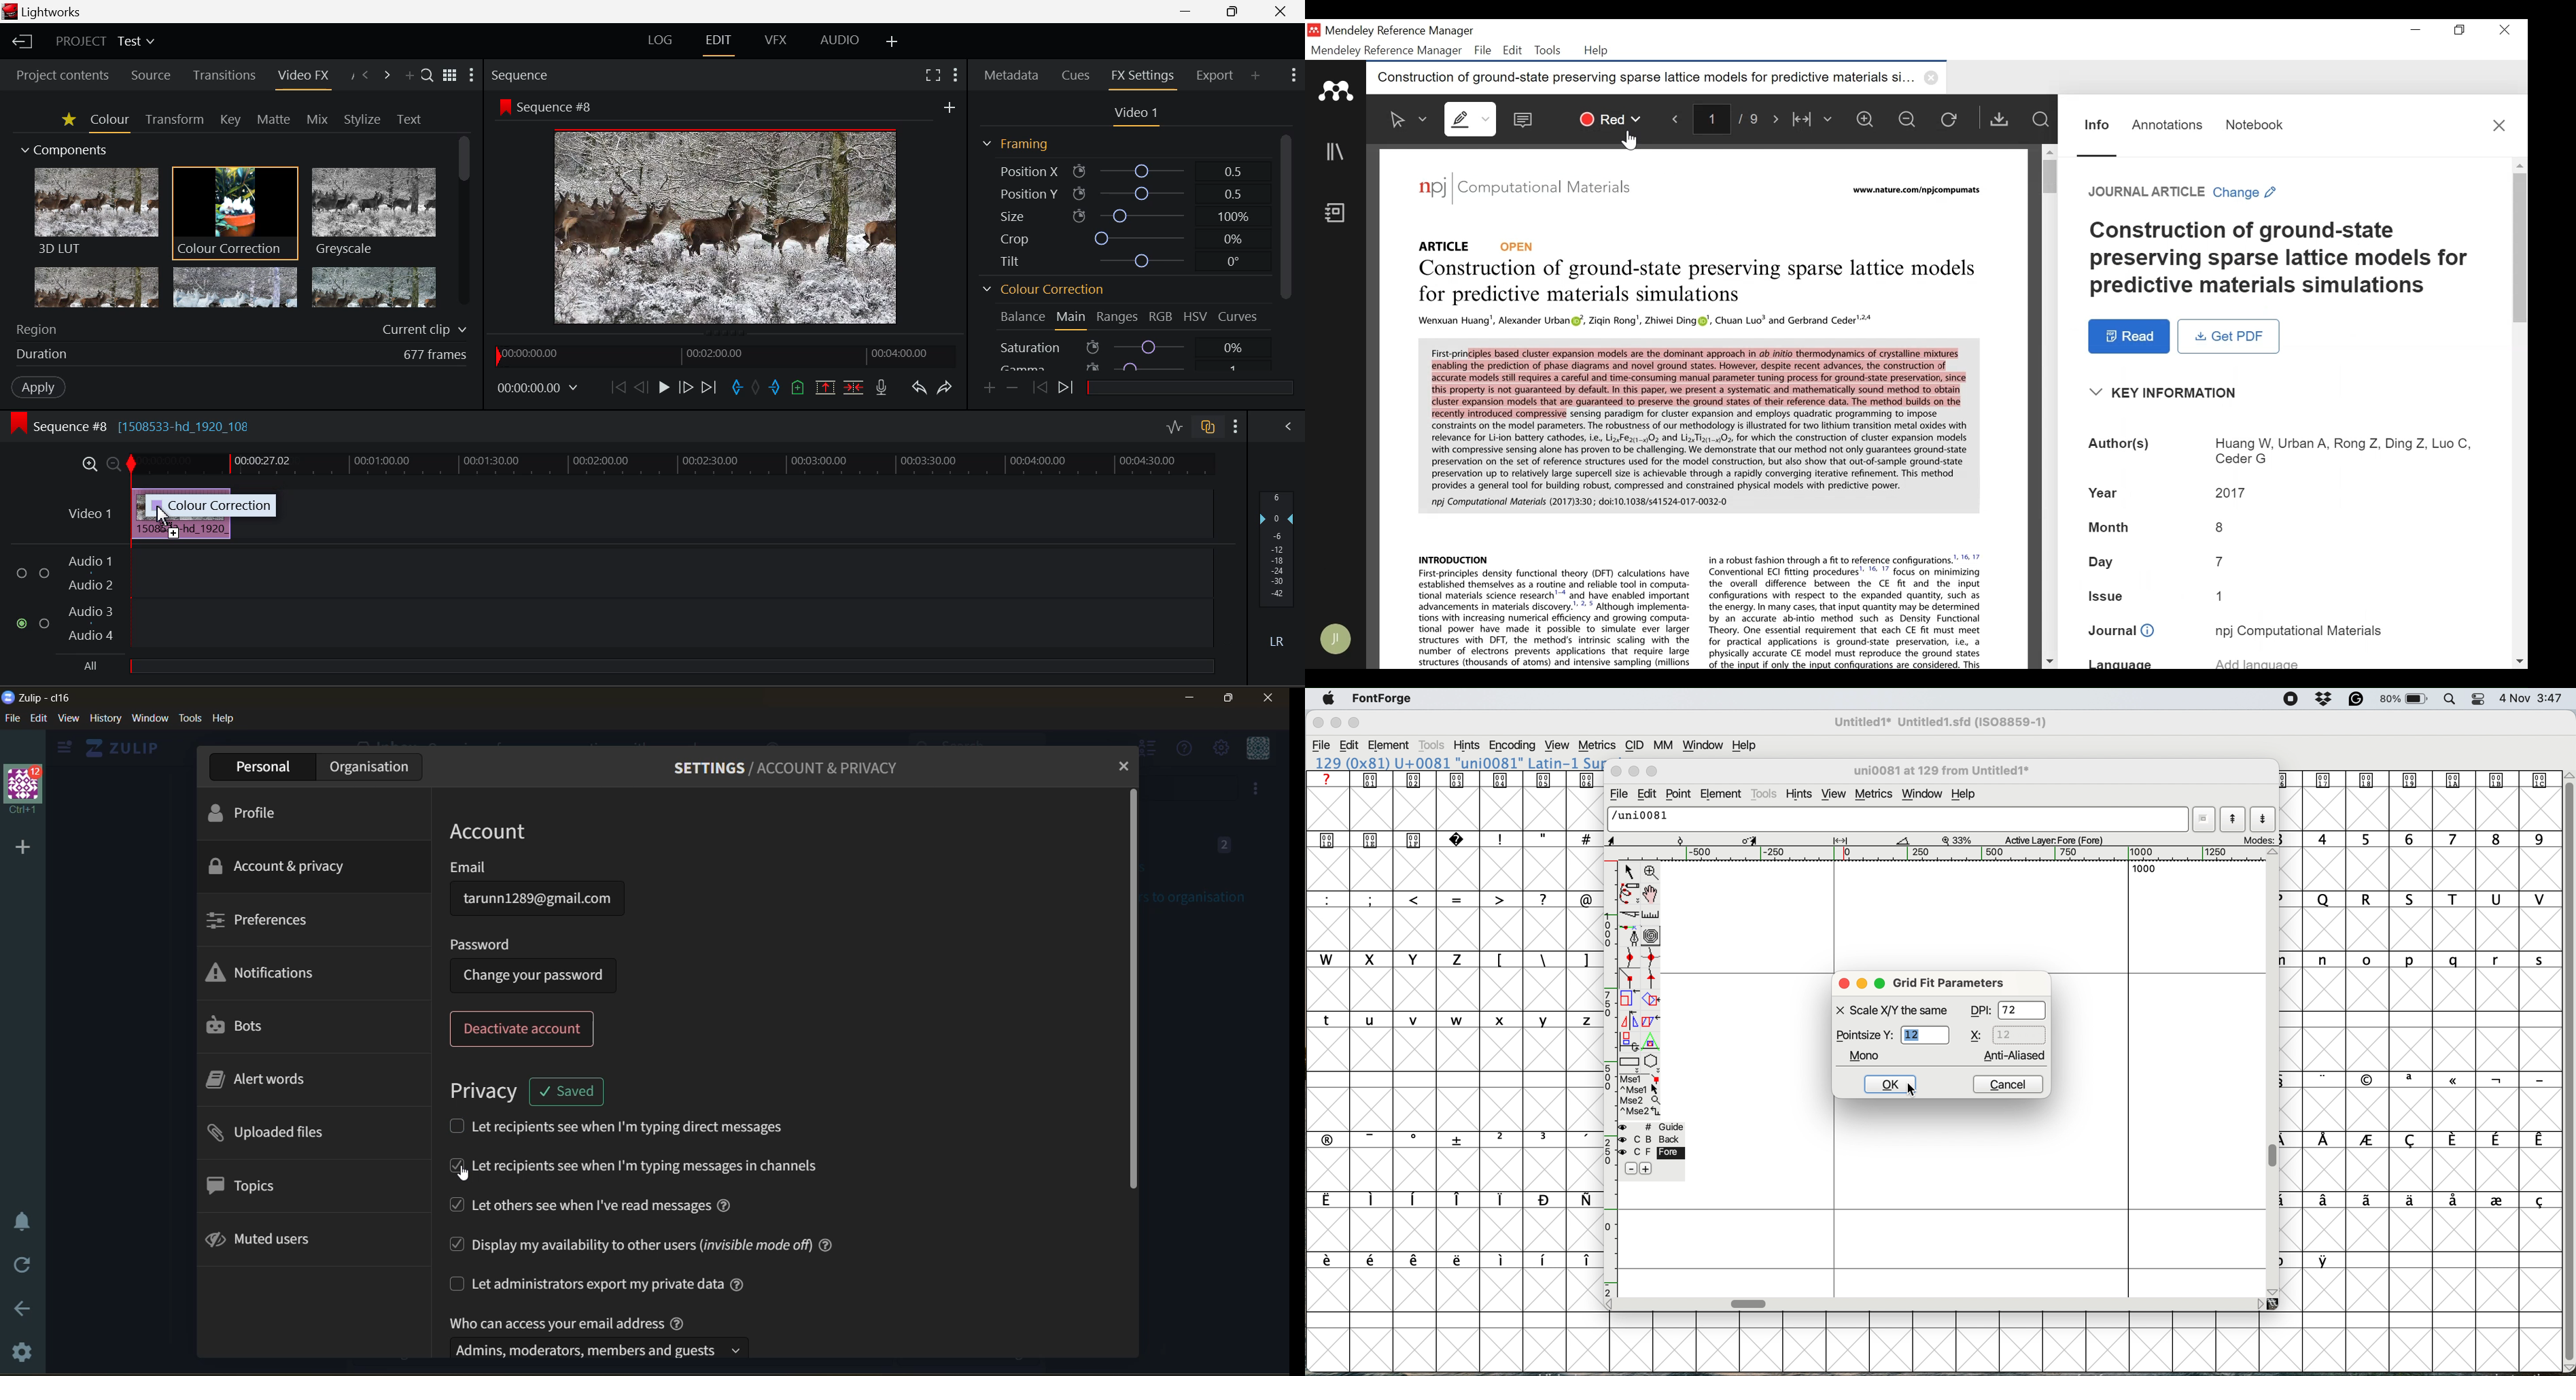 The height and width of the screenshot is (1400, 2576). I want to click on To Start, so click(617, 390).